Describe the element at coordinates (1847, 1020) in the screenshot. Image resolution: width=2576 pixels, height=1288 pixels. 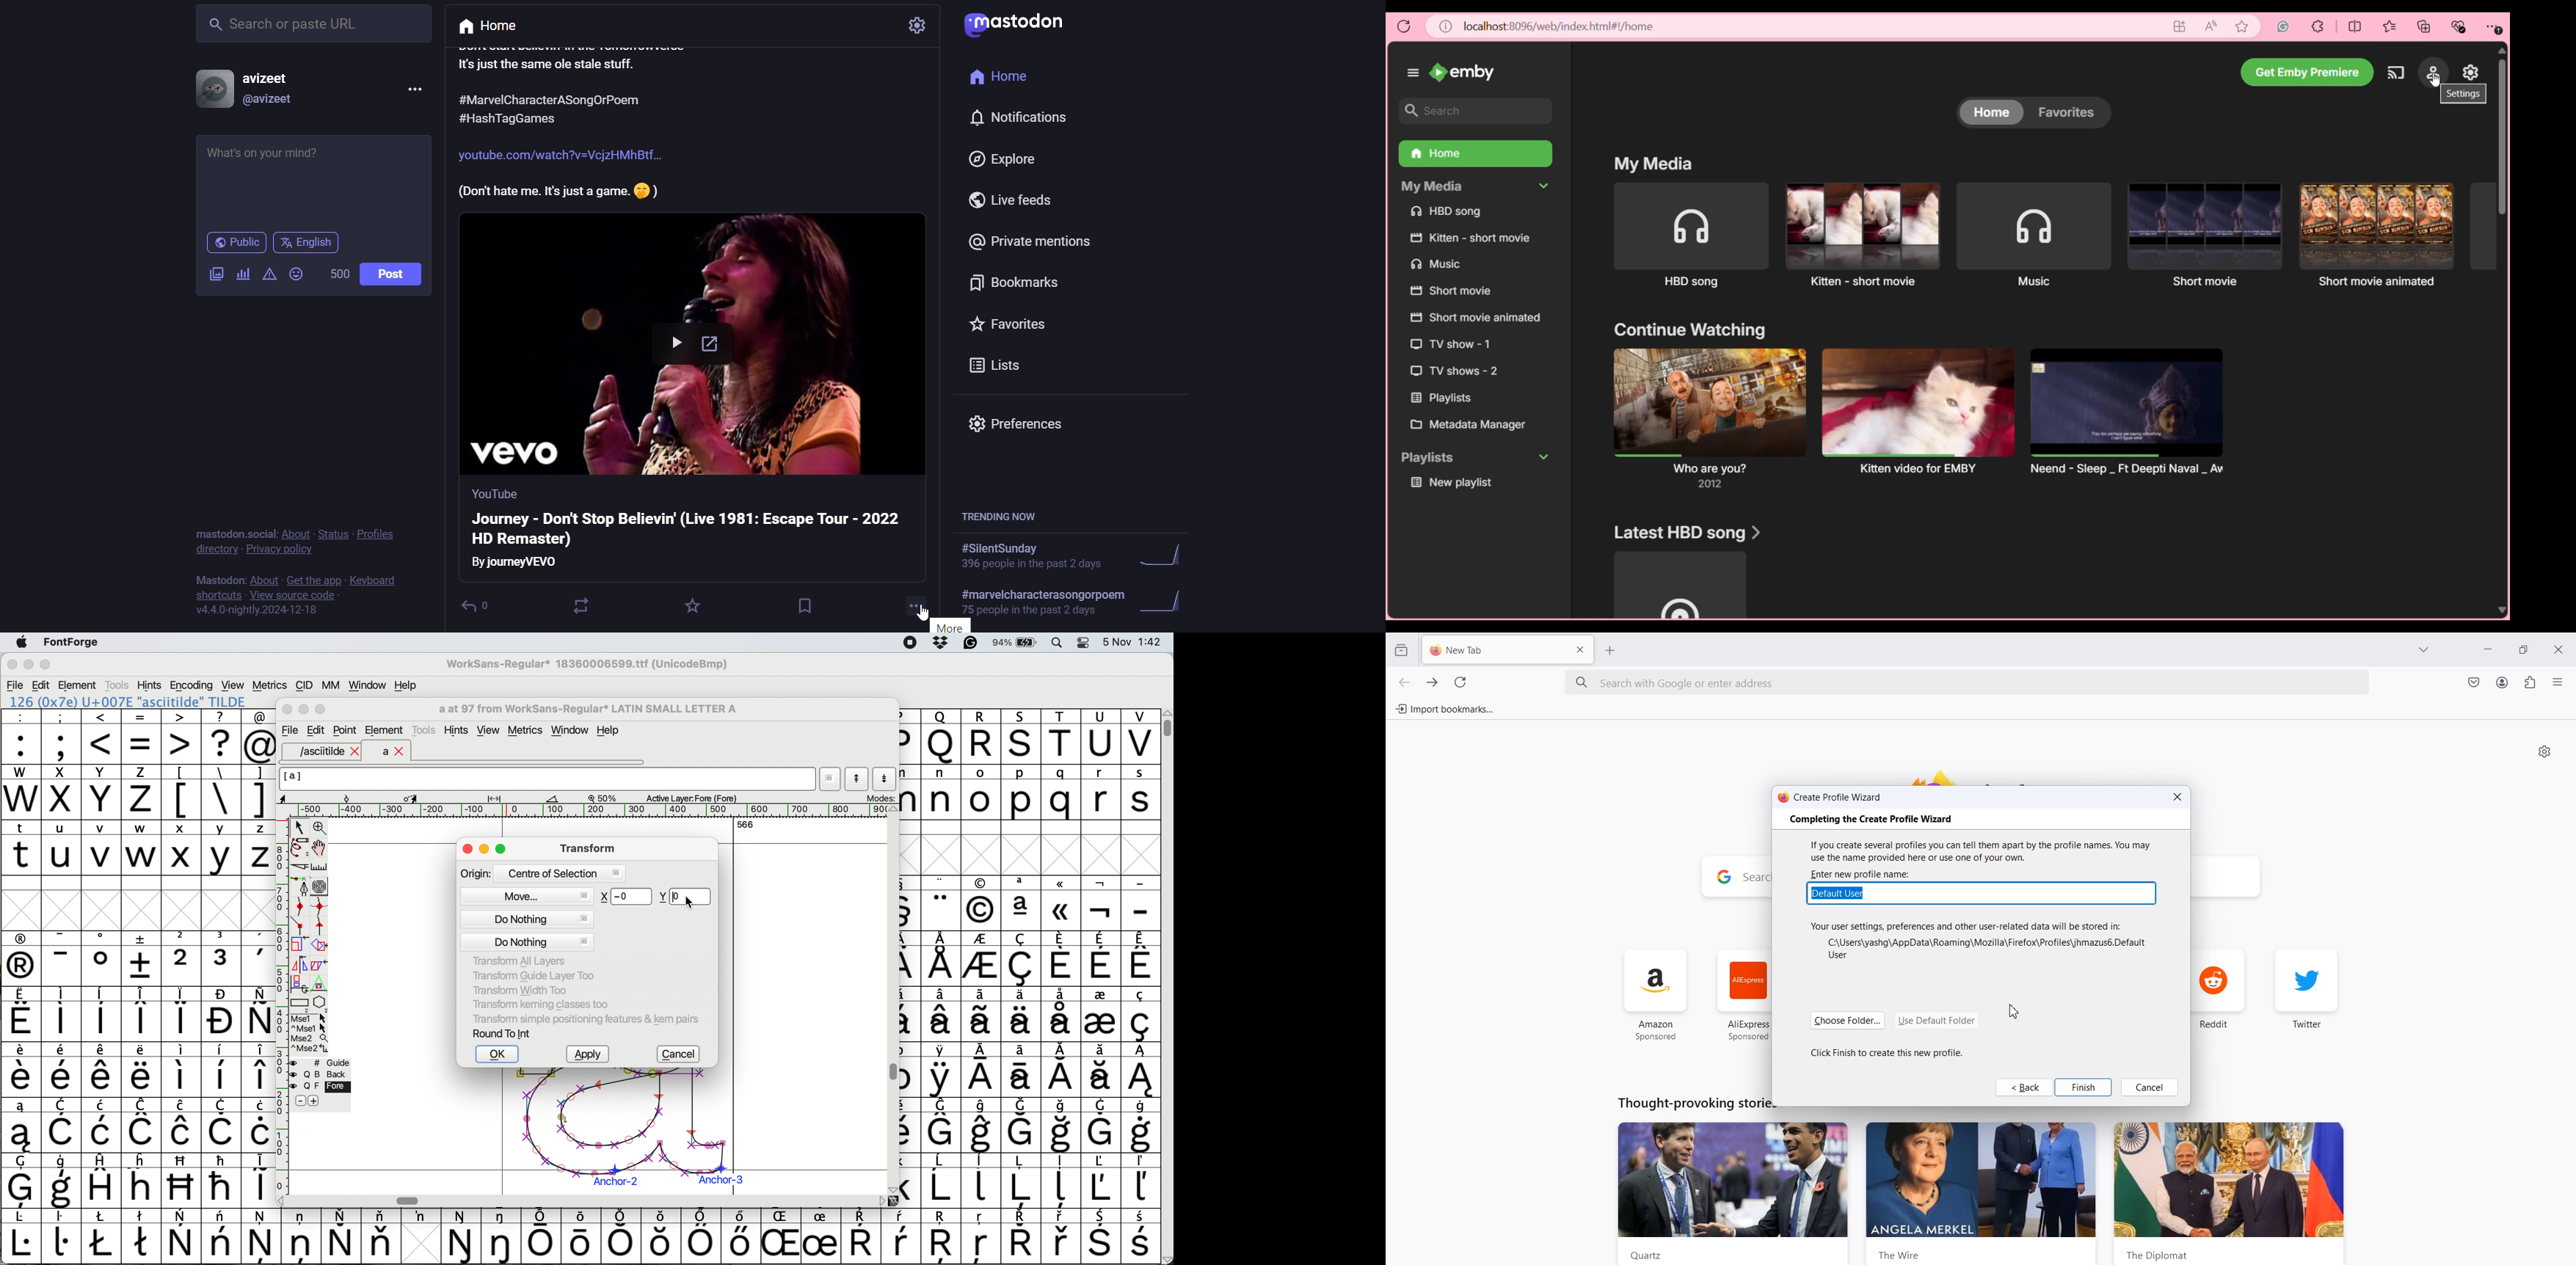
I see `Choose Folder` at that location.